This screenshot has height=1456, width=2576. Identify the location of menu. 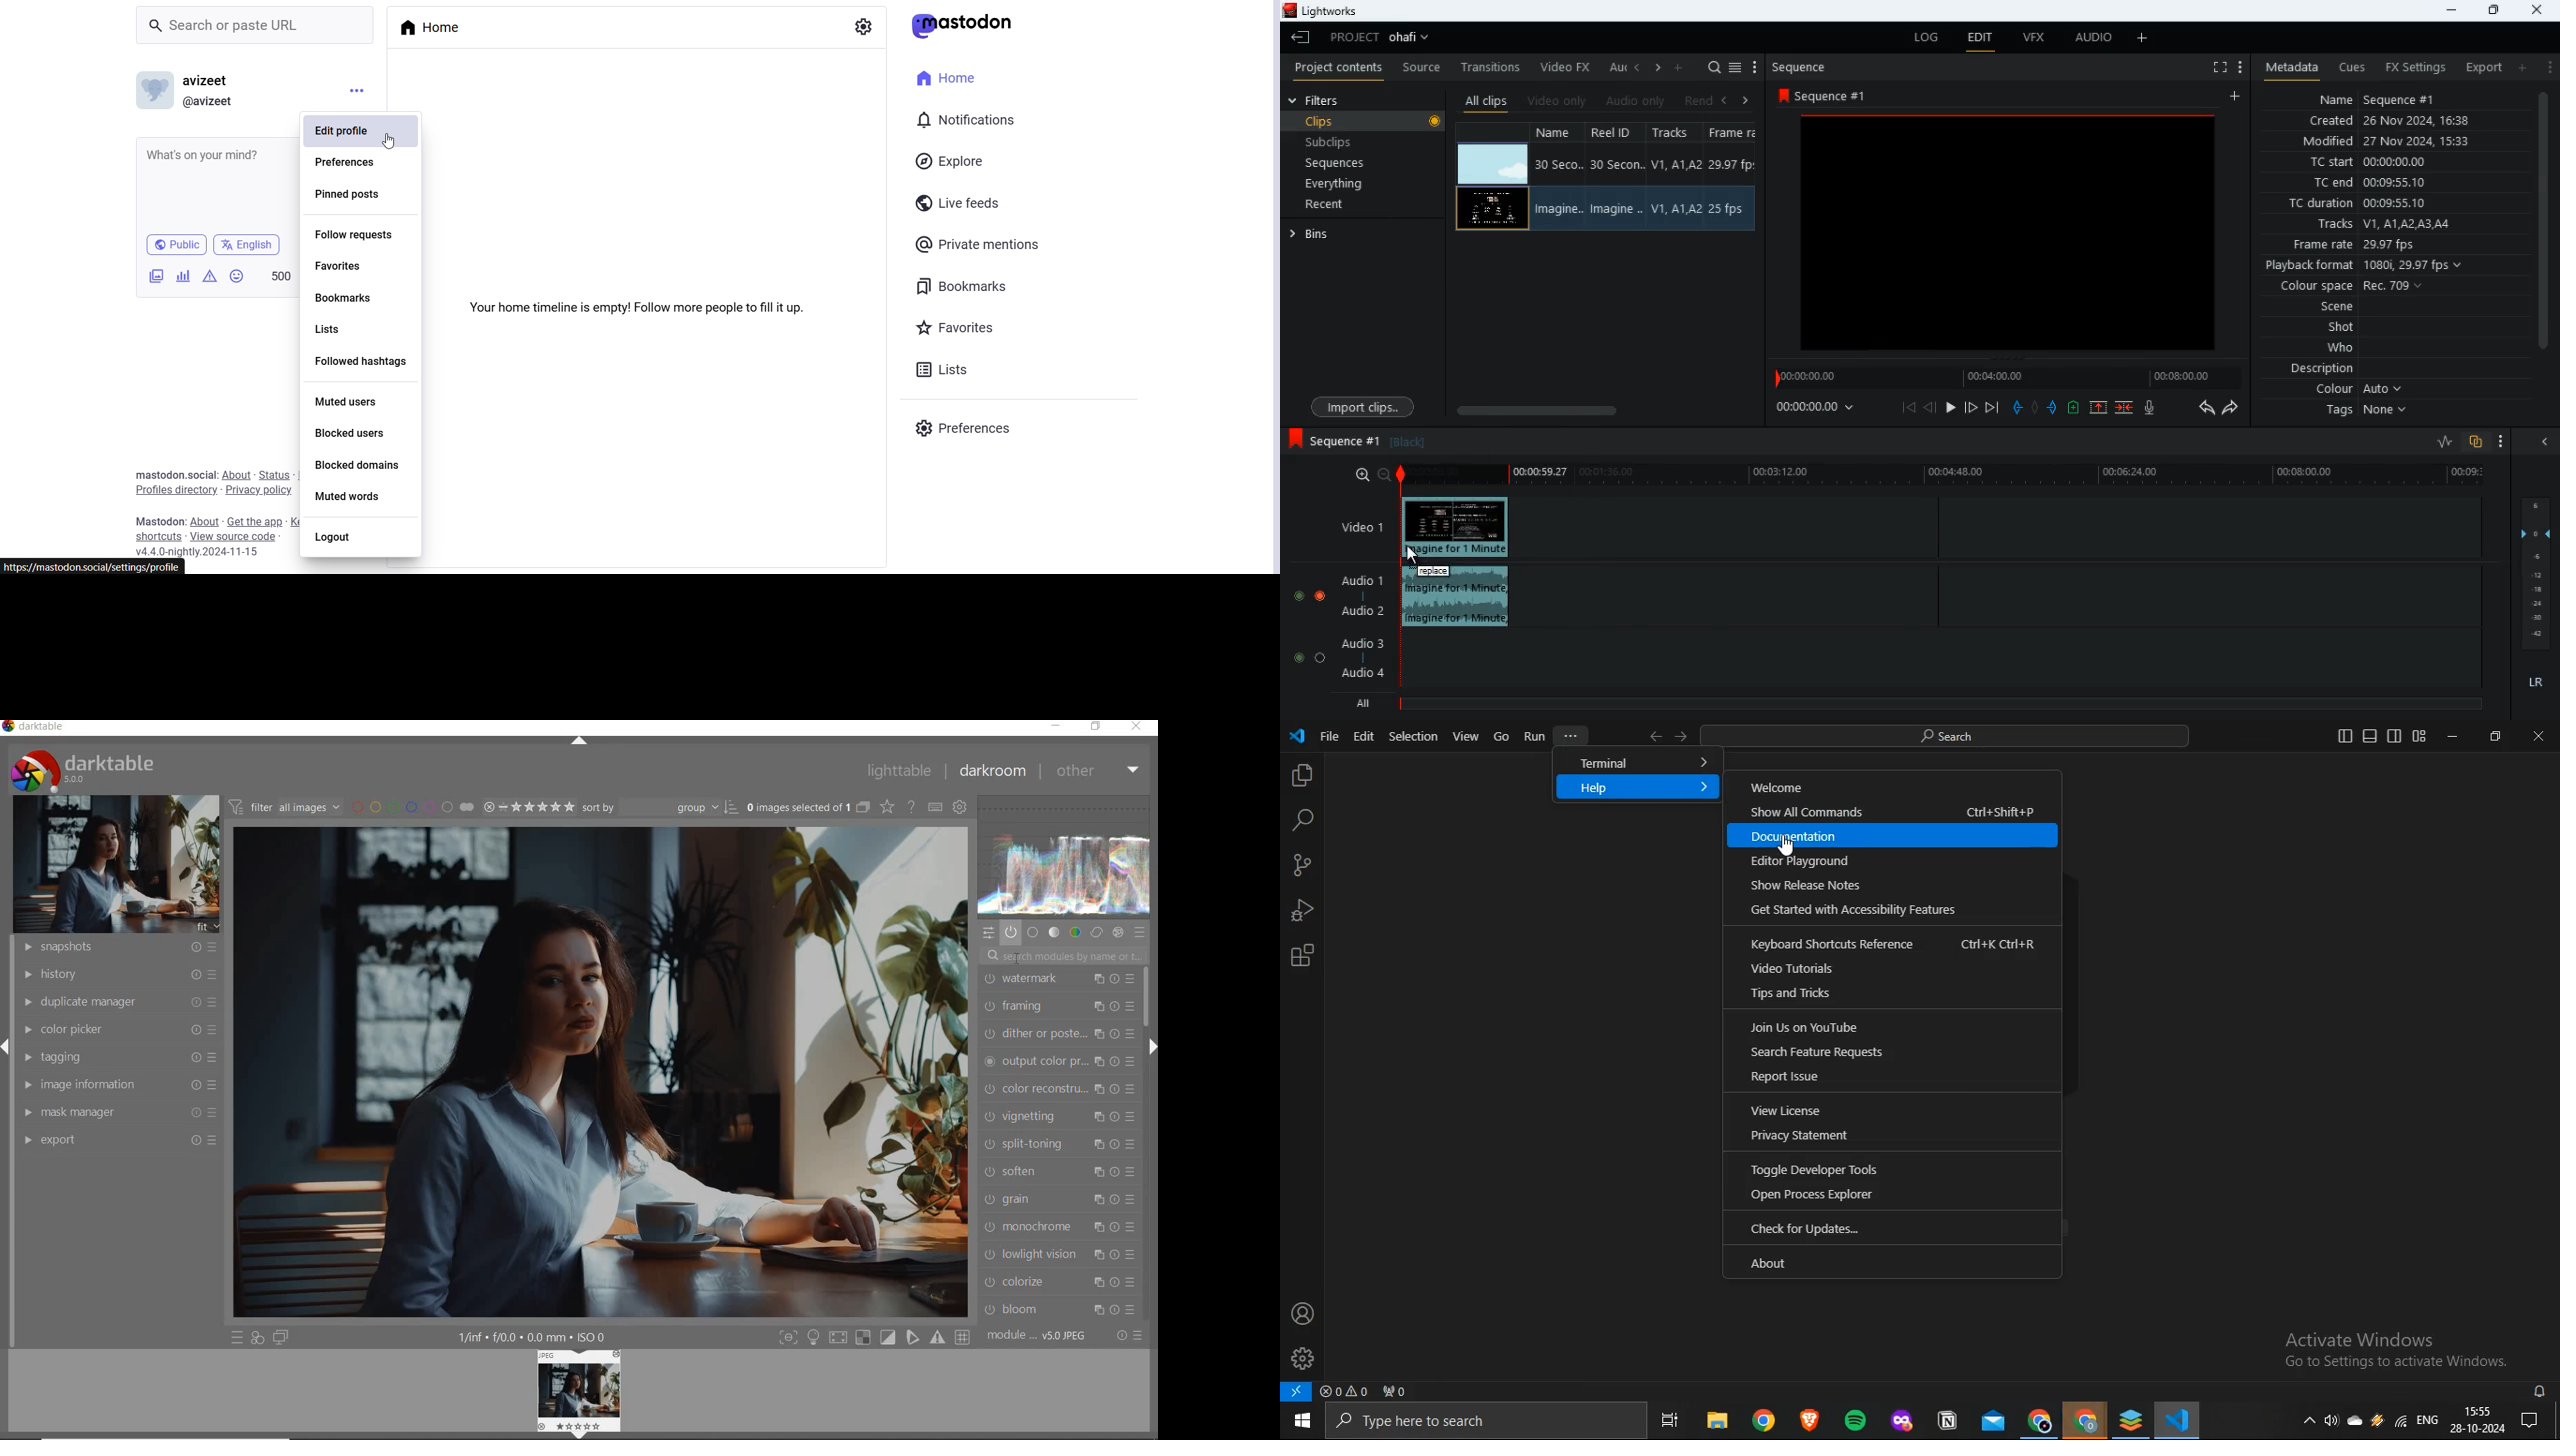
(1737, 65).